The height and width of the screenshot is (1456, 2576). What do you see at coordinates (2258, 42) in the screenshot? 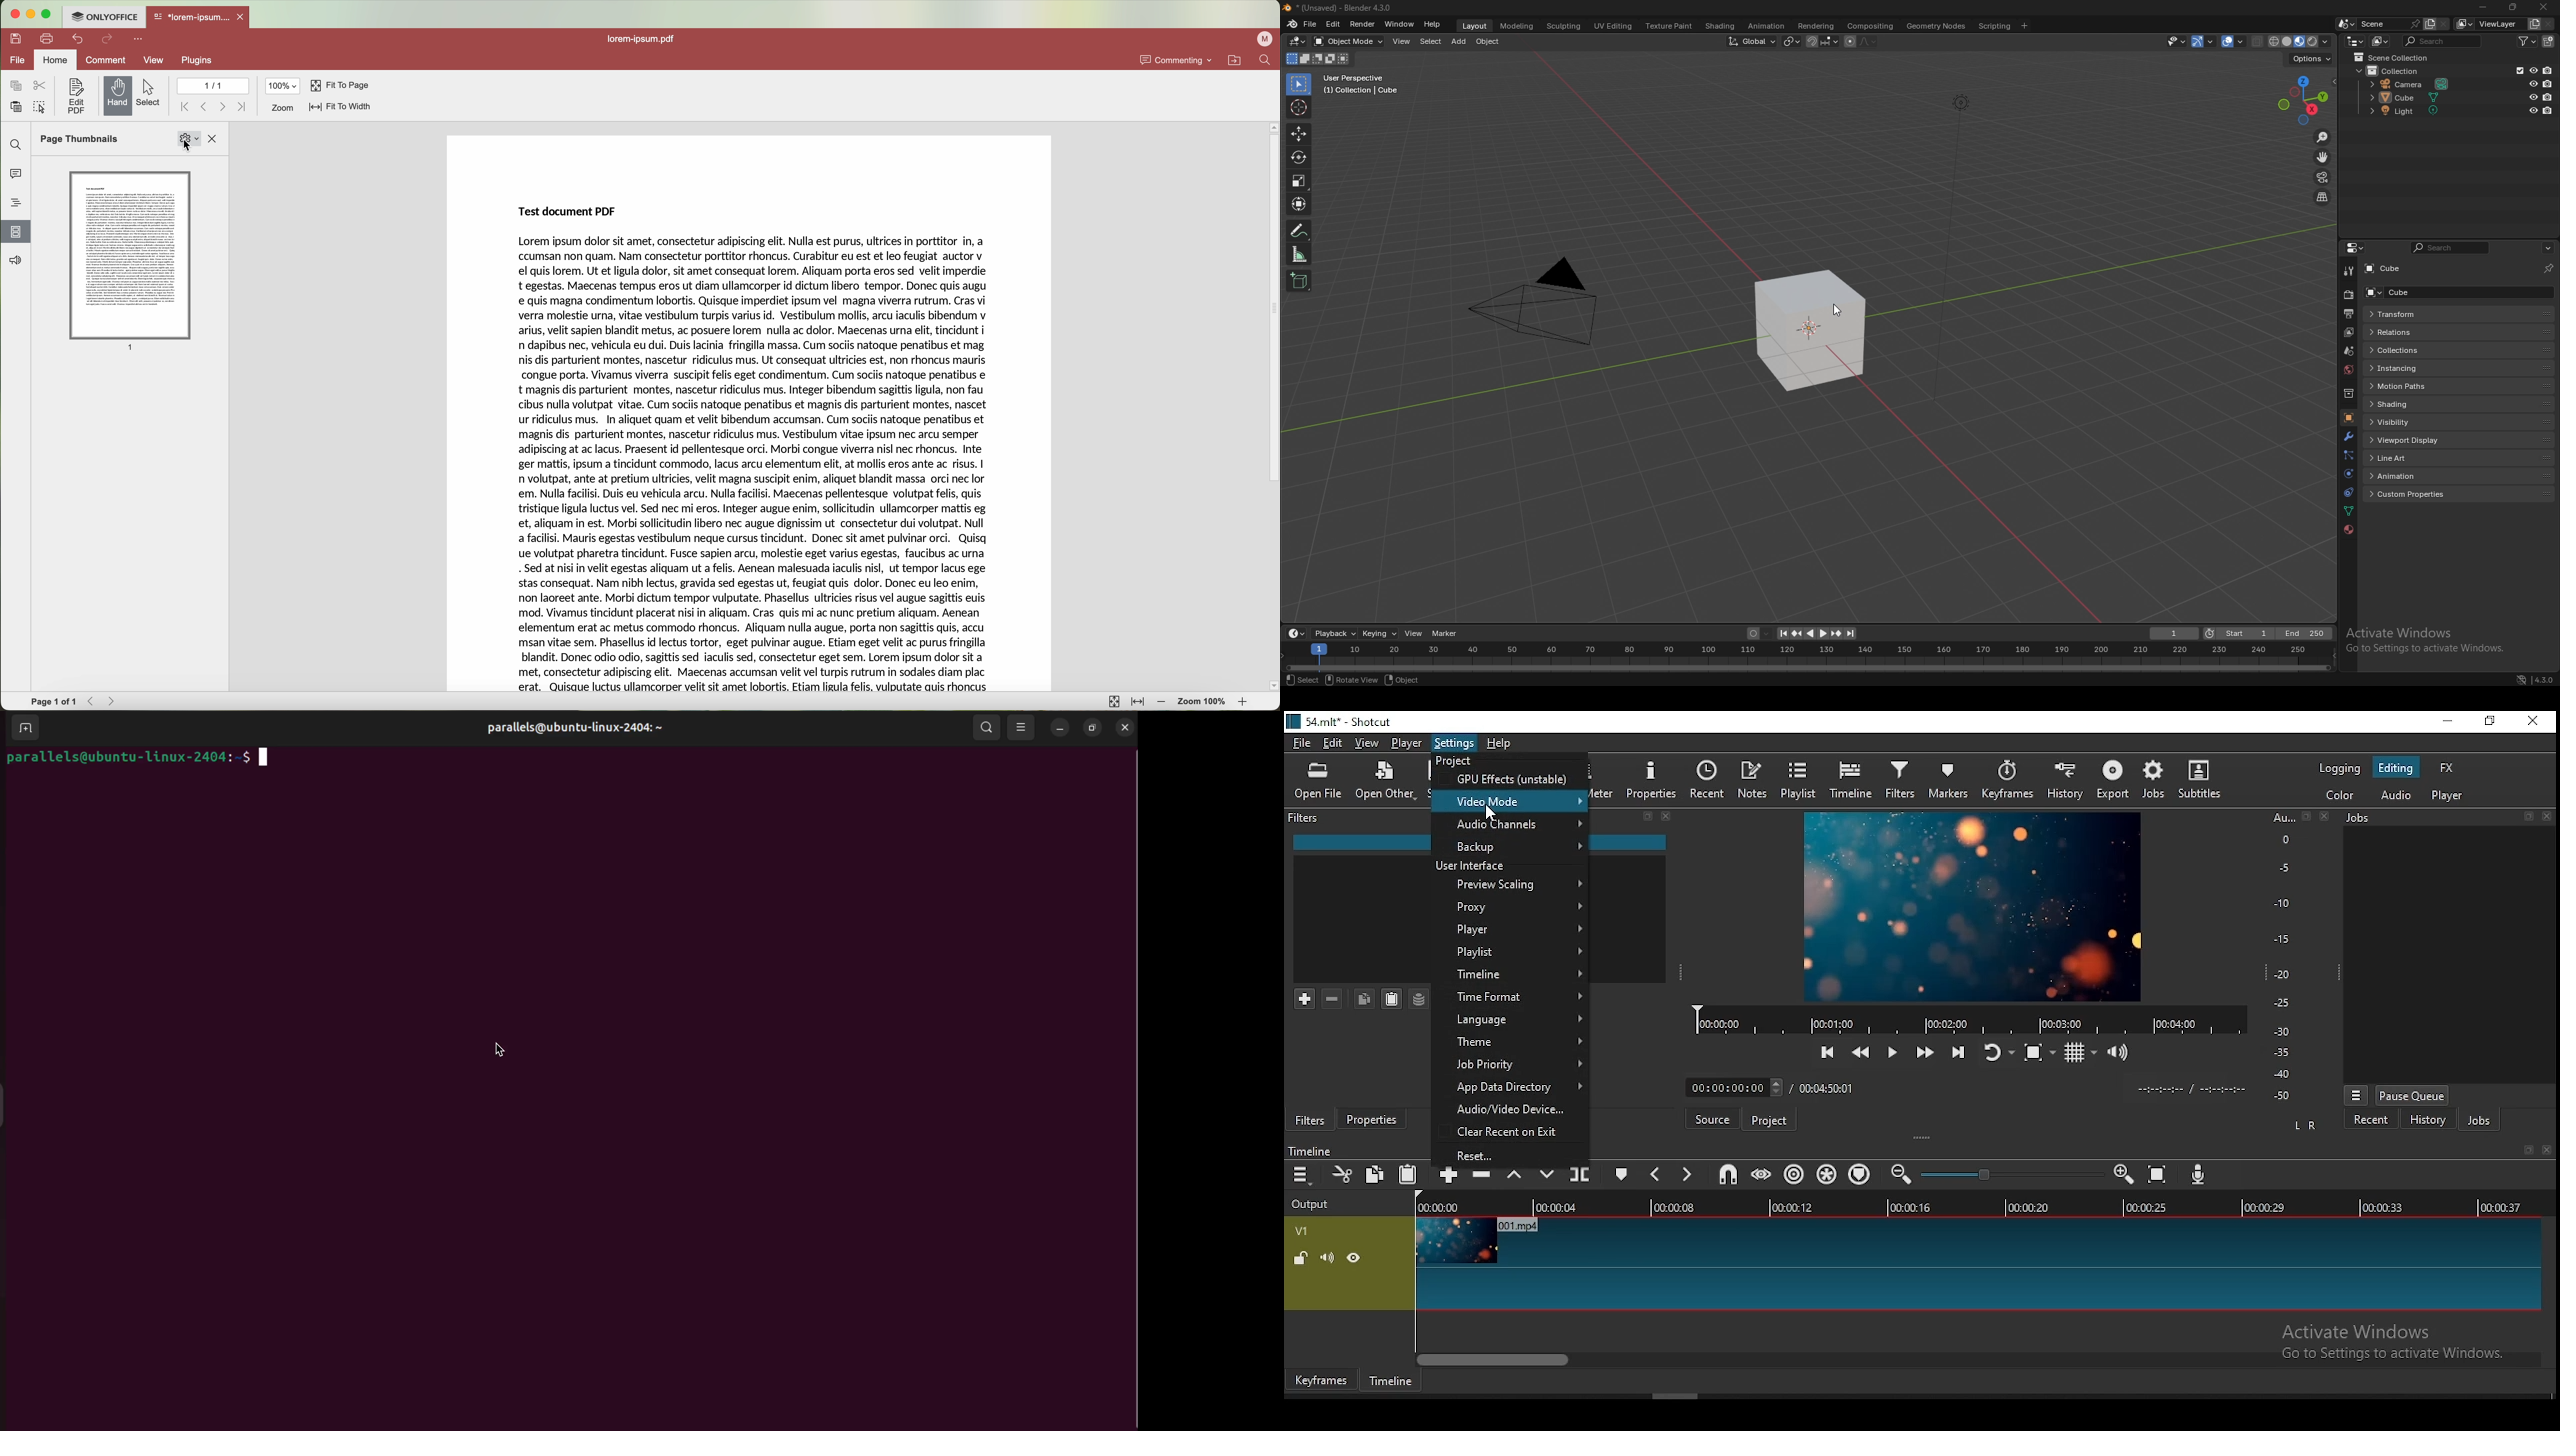
I see `toggle xrays` at bounding box center [2258, 42].